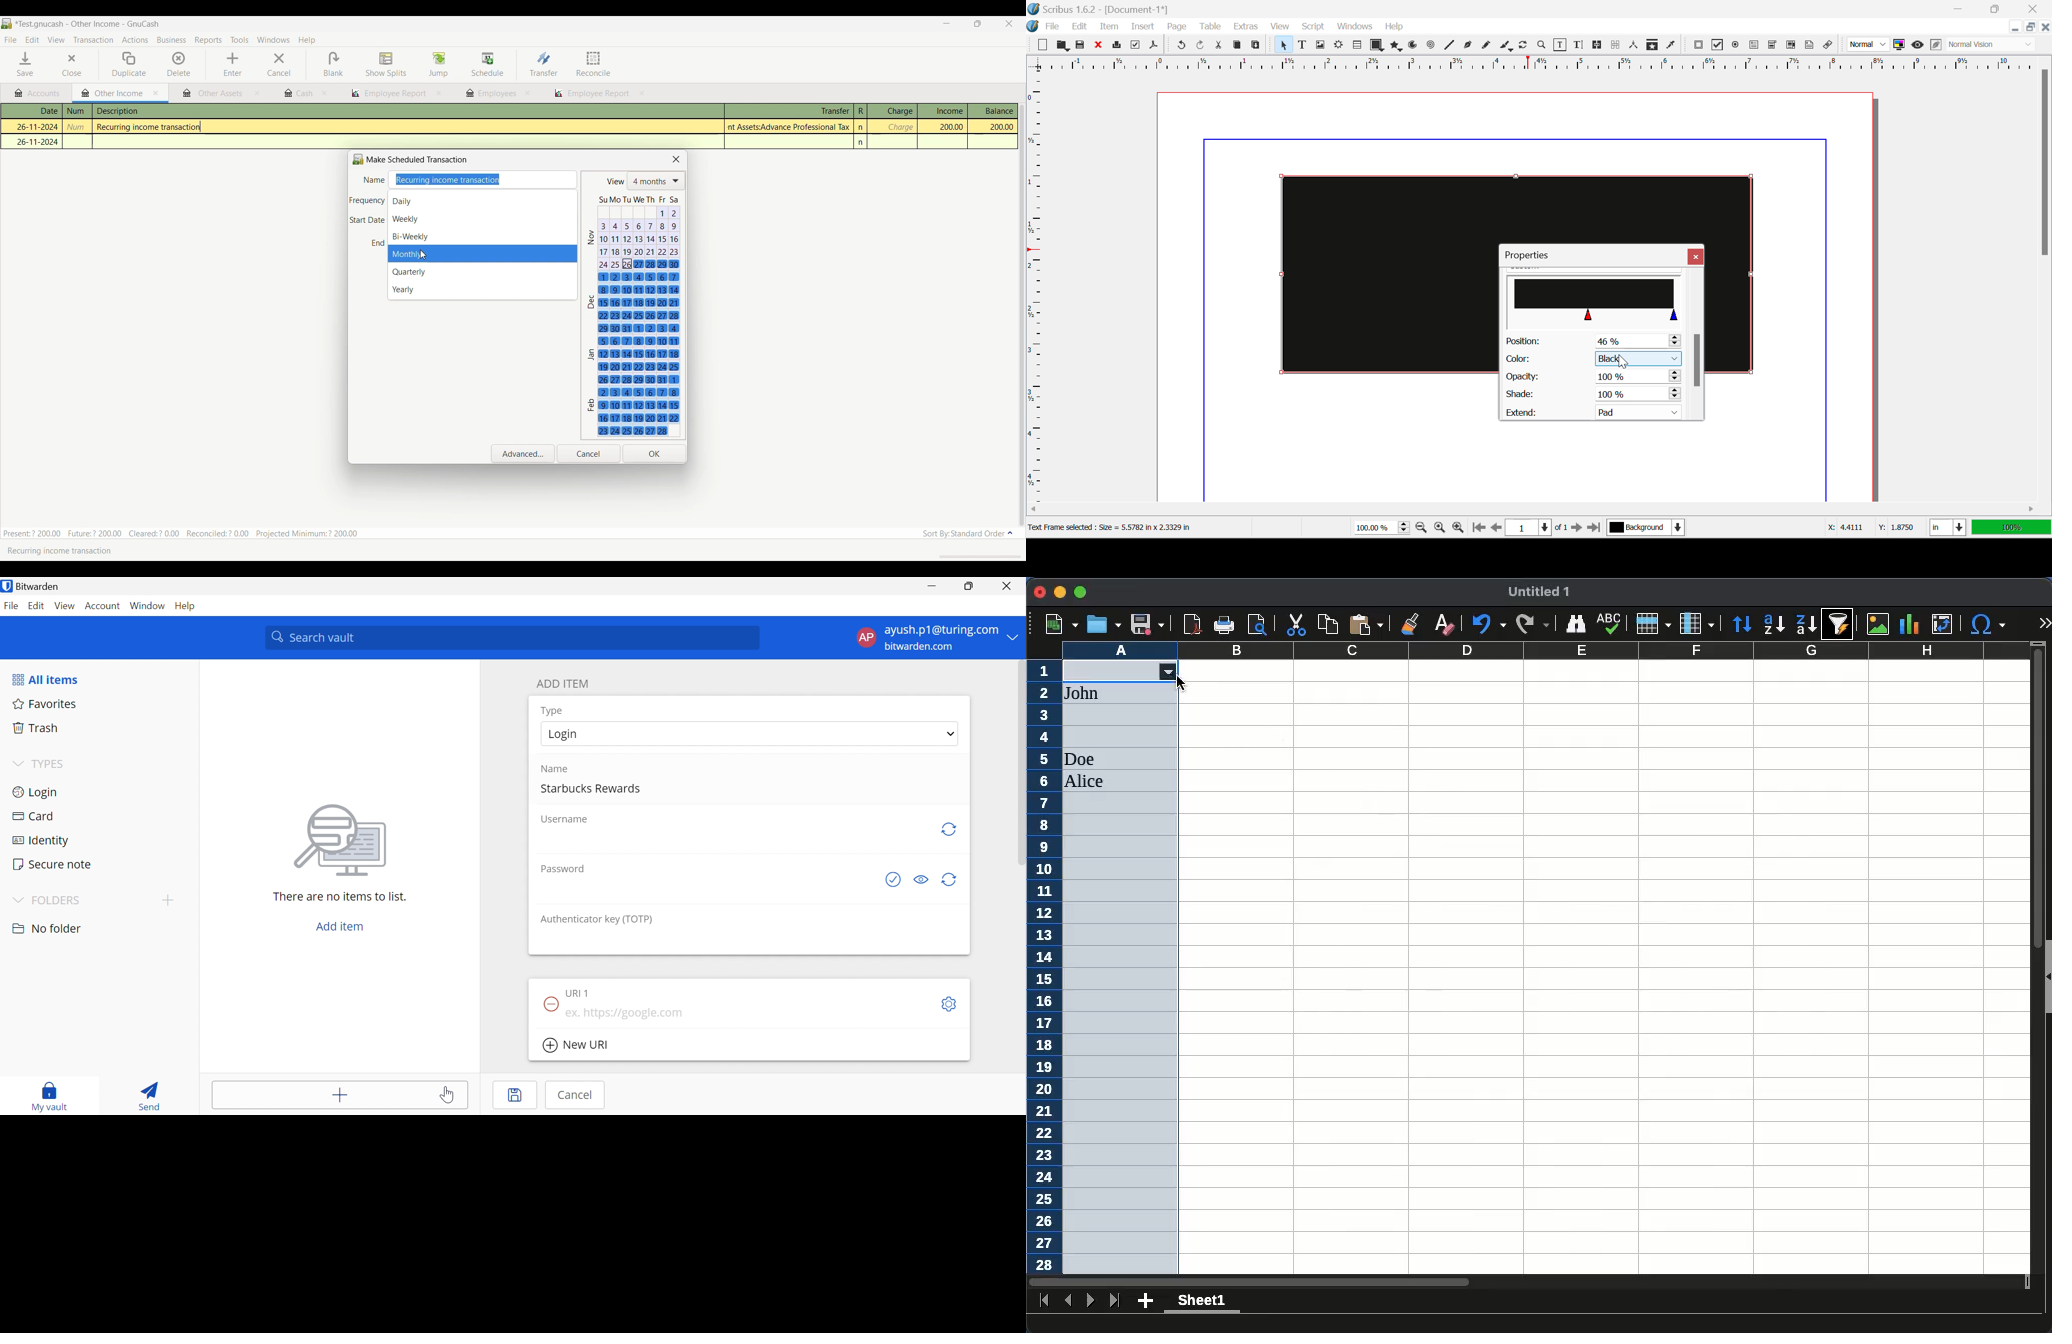  Describe the element at coordinates (57, 902) in the screenshot. I see `FOLDERS` at that location.